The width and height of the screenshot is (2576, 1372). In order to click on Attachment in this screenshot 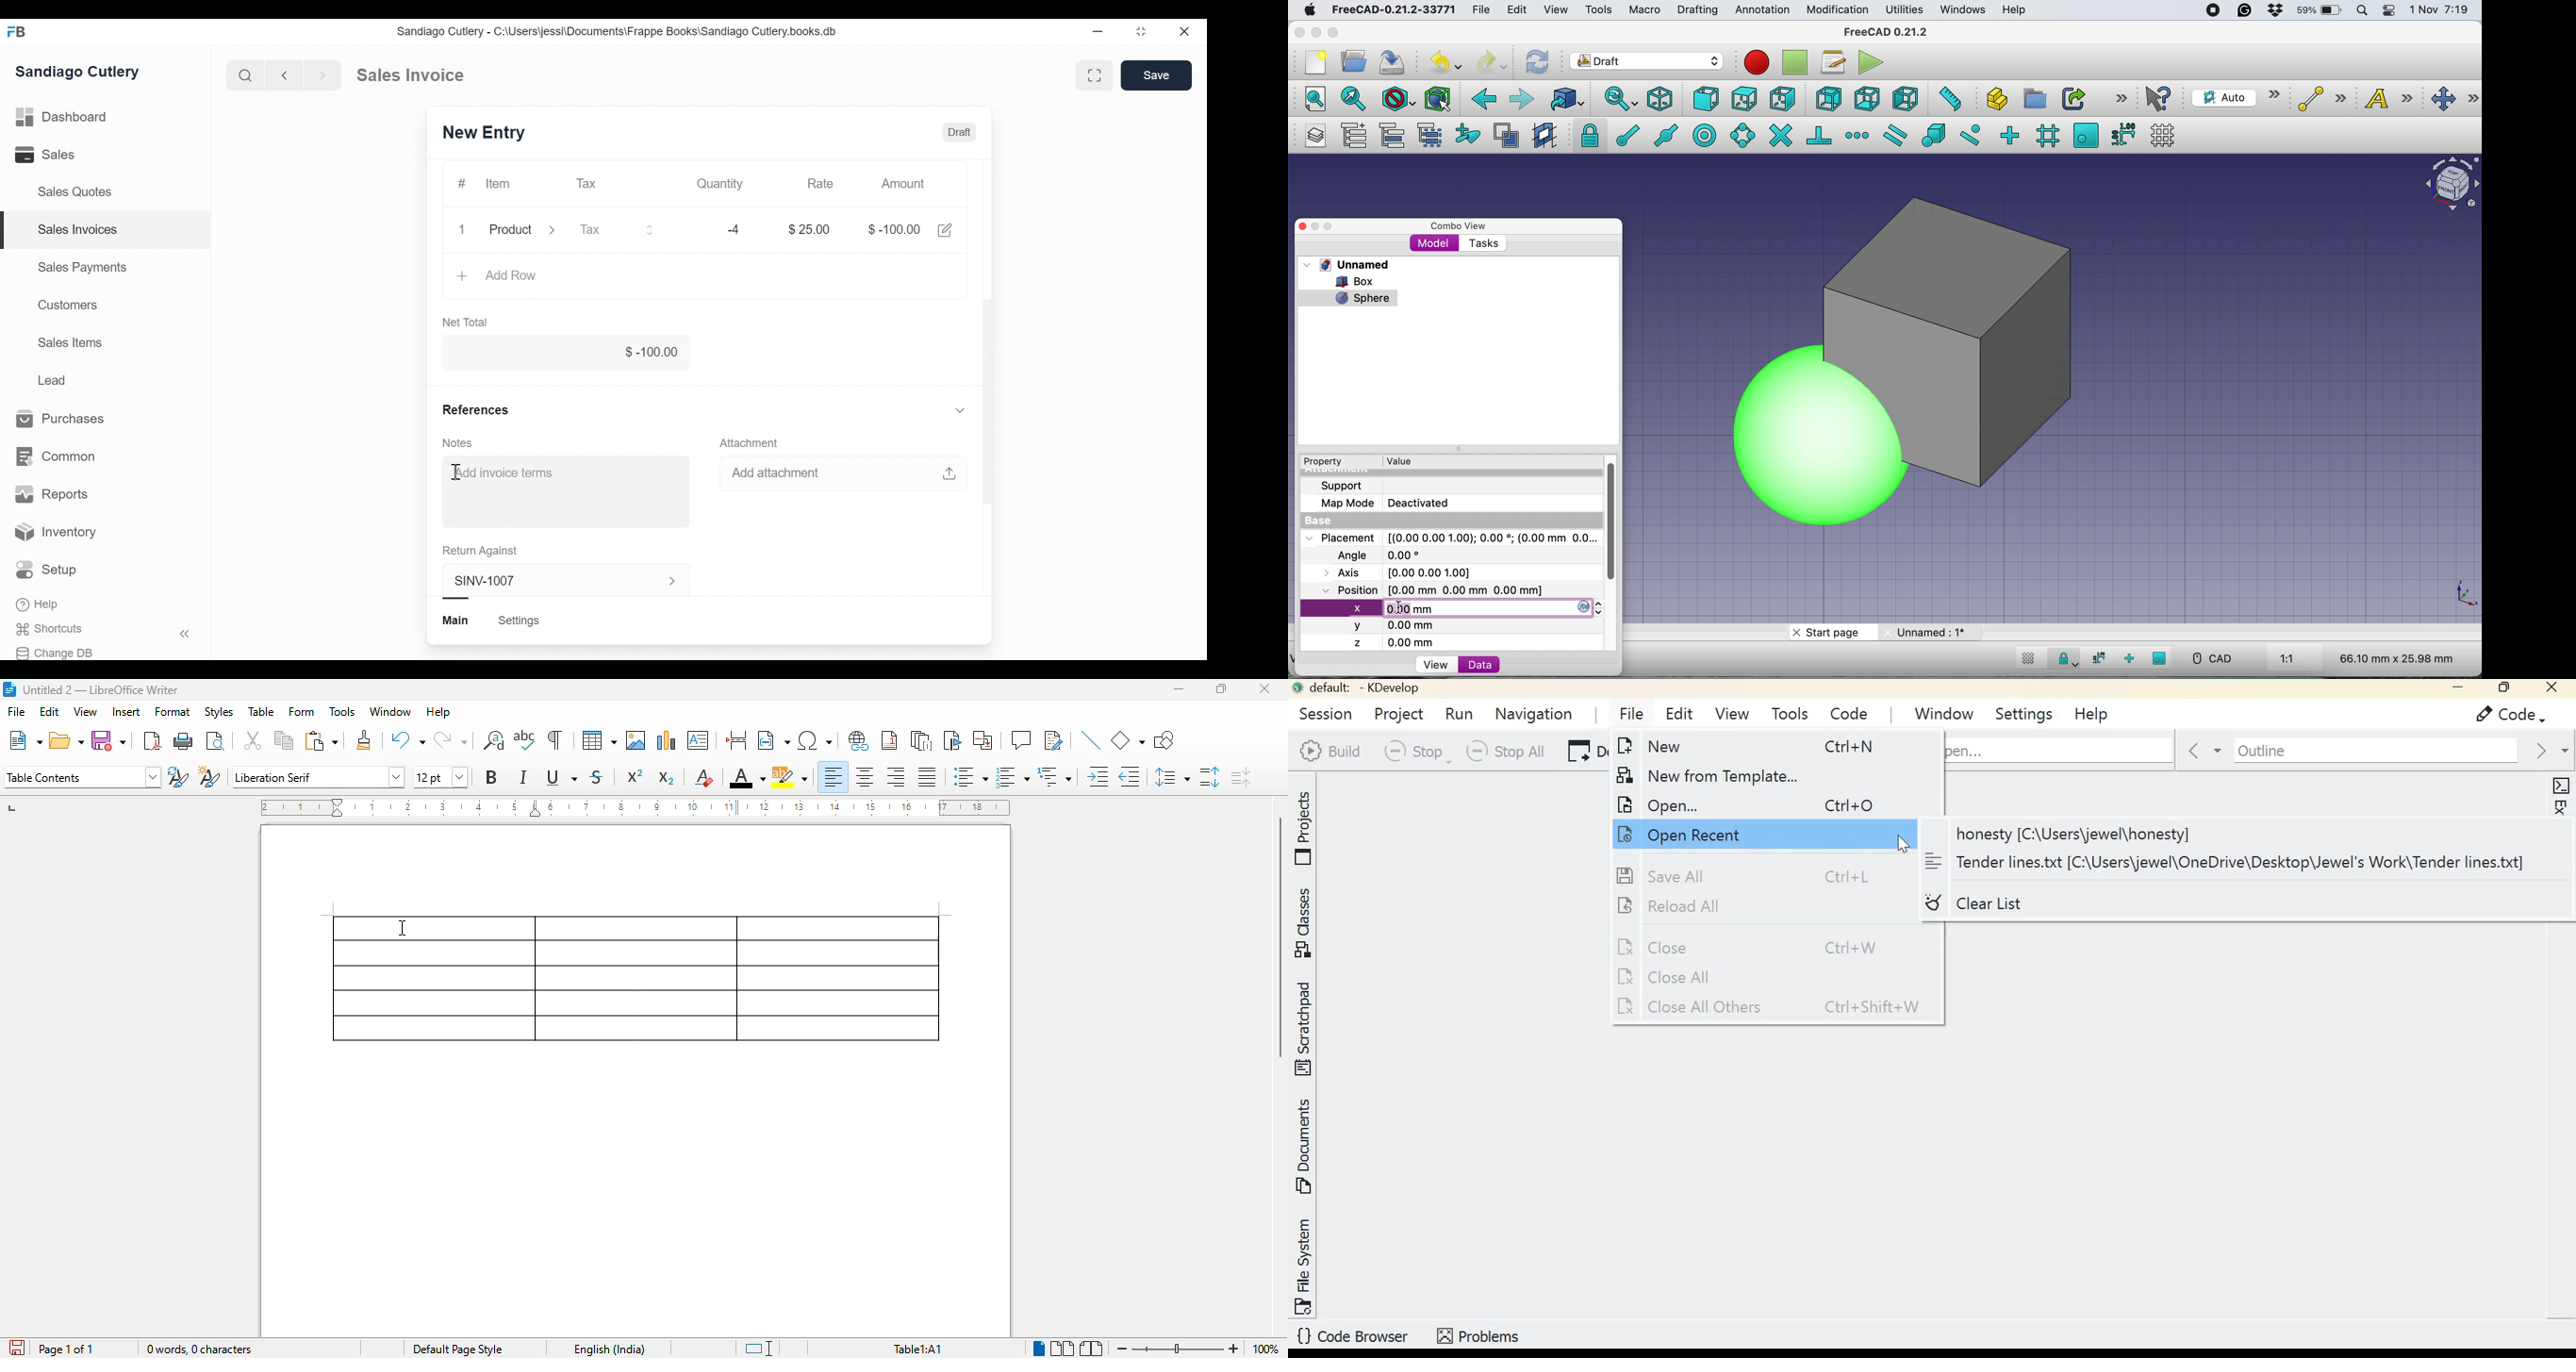, I will do `click(751, 442)`.